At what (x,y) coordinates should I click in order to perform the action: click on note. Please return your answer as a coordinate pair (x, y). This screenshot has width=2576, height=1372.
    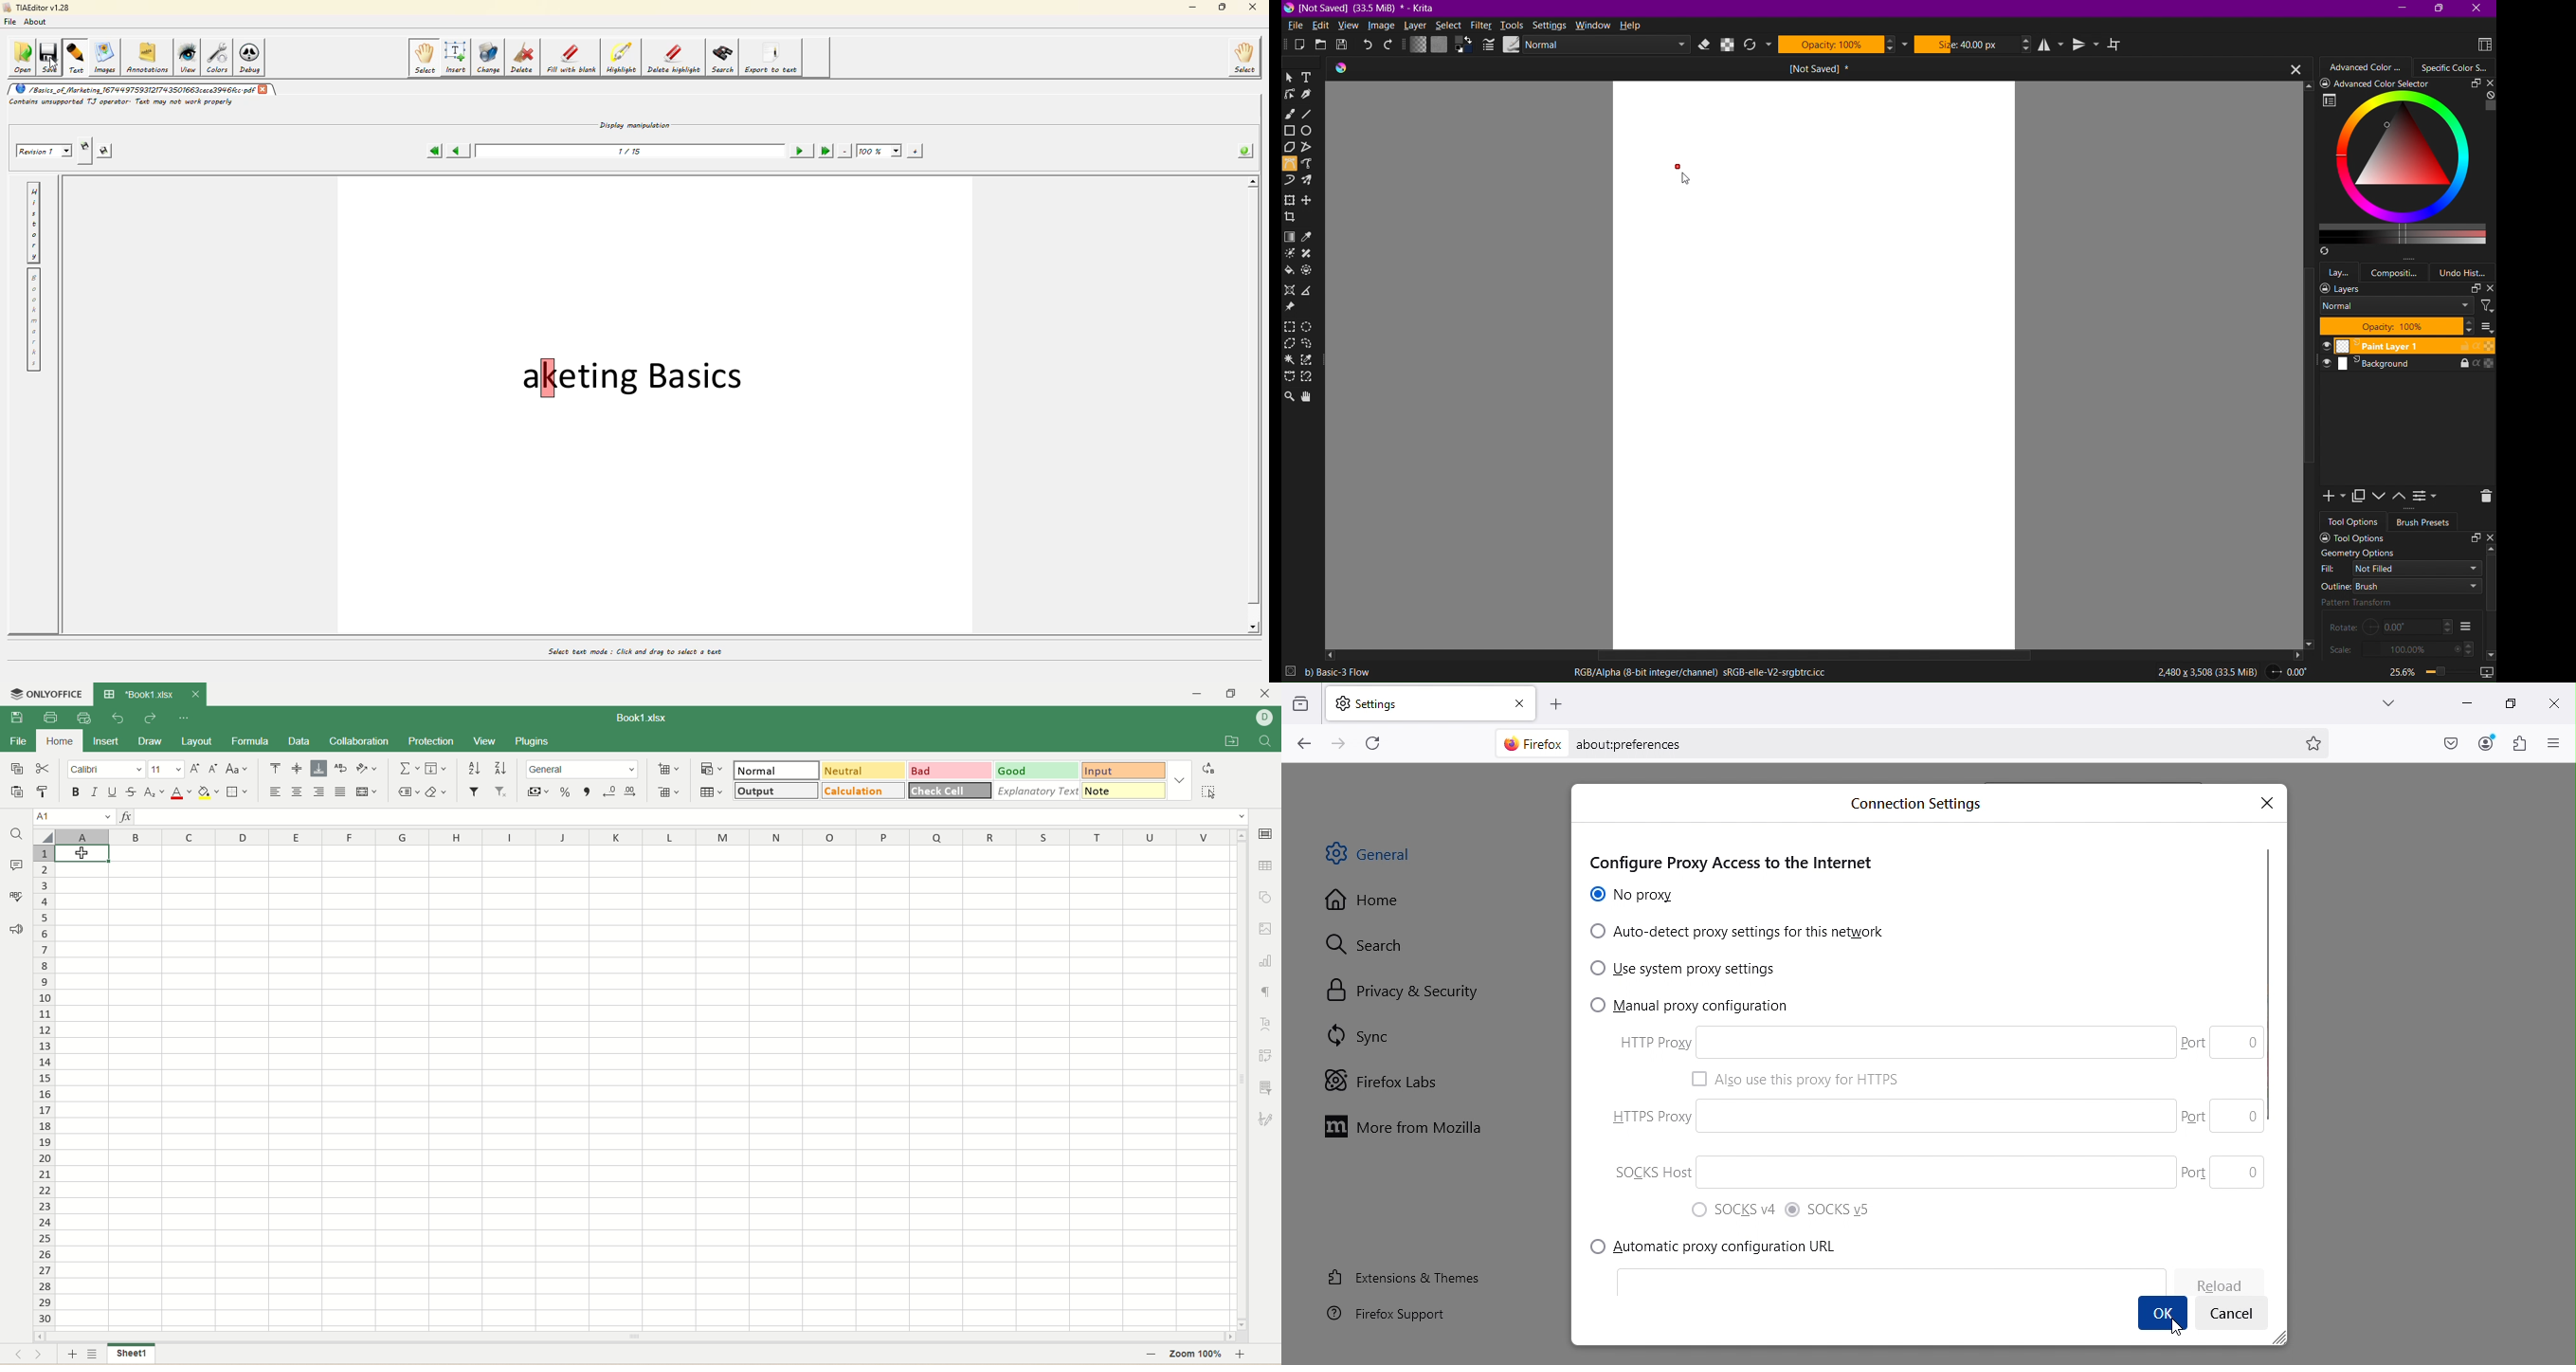
    Looking at the image, I should click on (1122, 791).